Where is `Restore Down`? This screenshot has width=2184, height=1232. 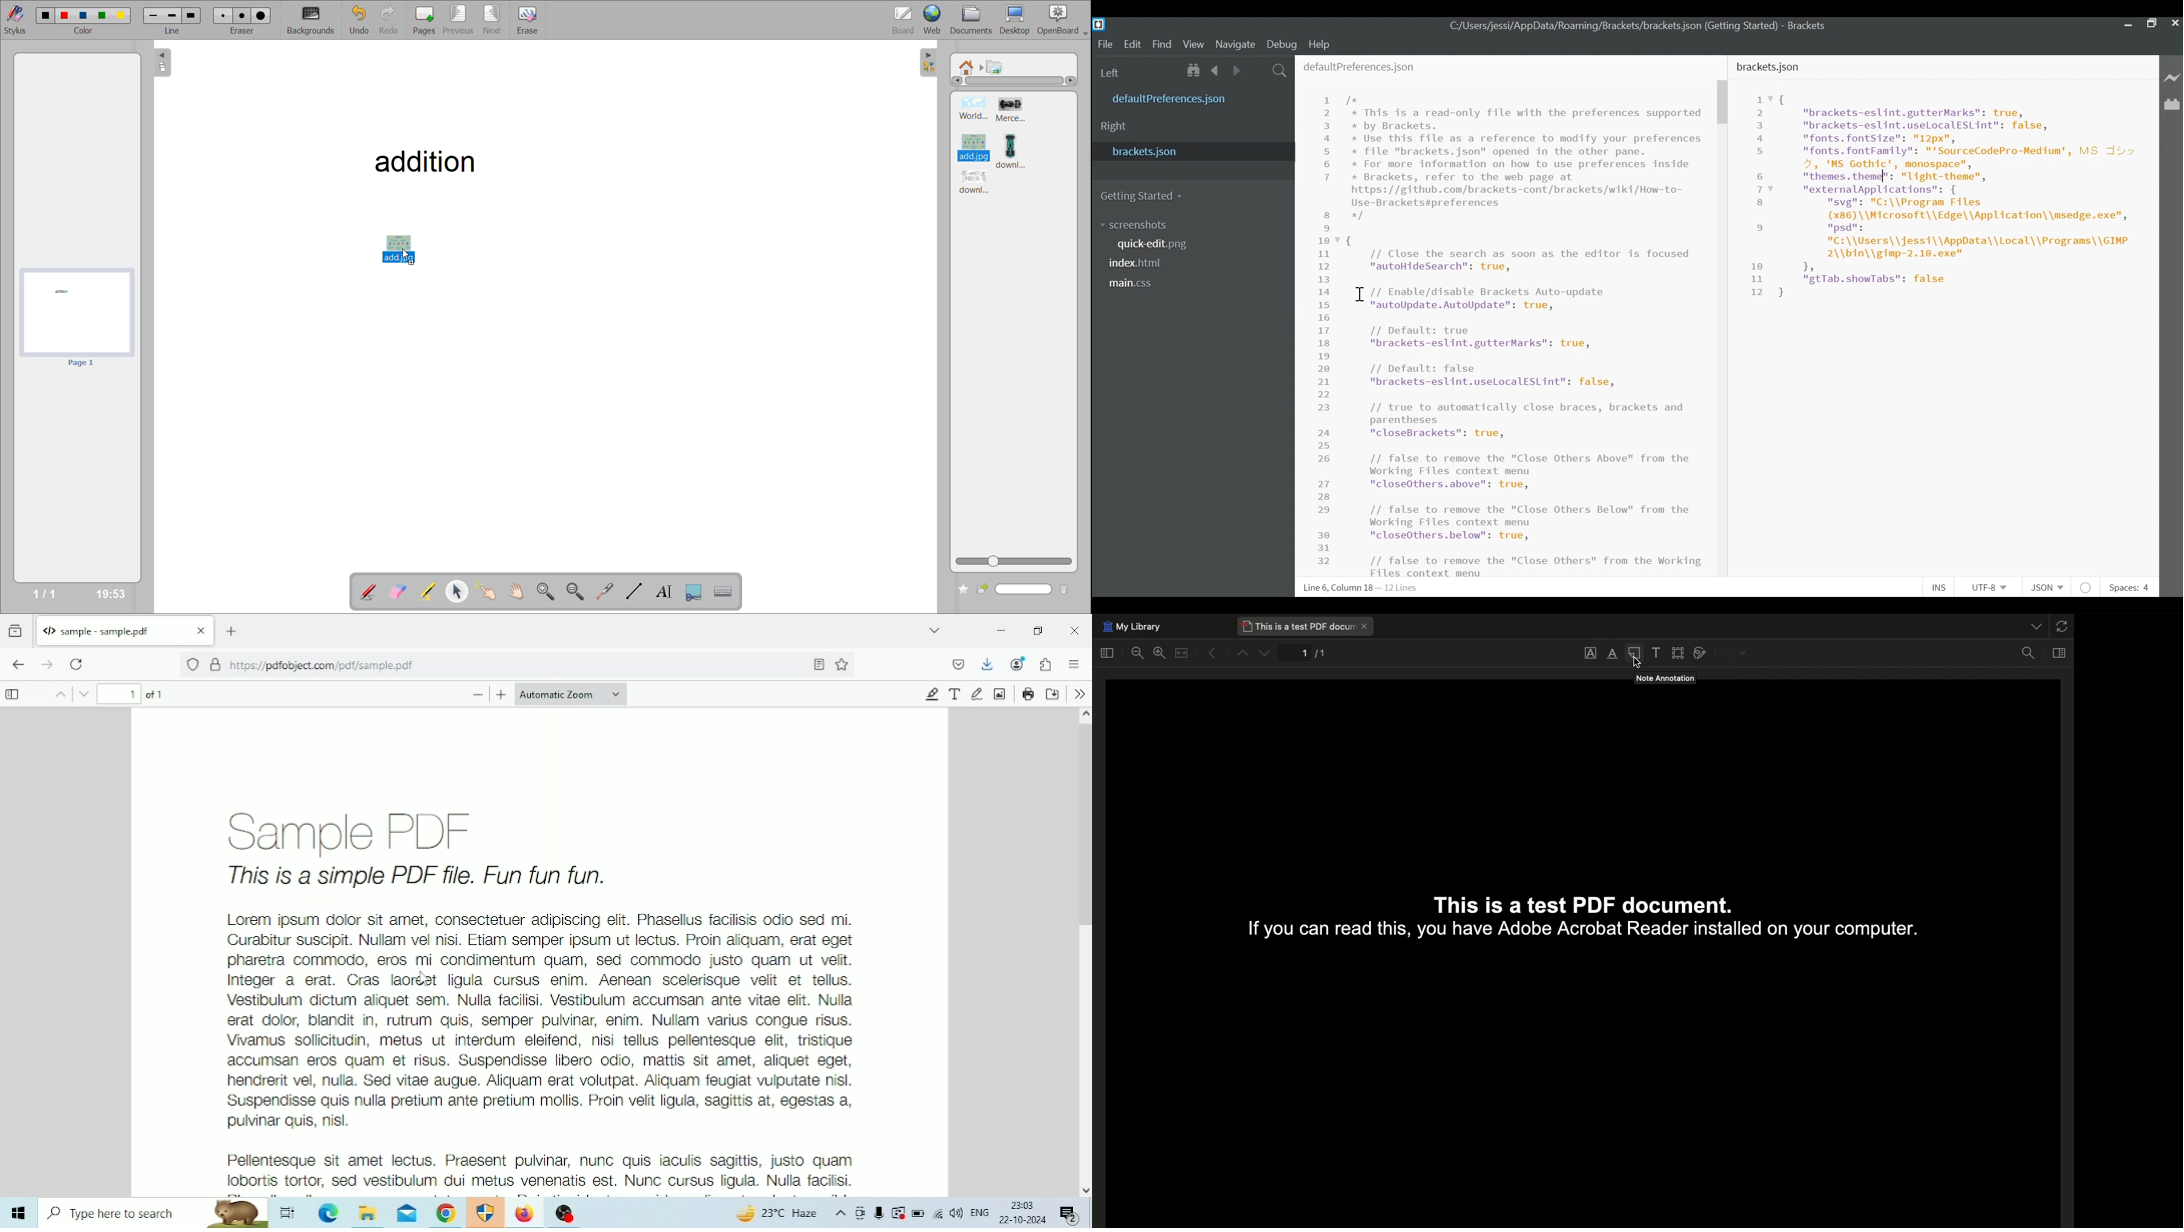 Restore Down is located at coordinates (1039, 631).